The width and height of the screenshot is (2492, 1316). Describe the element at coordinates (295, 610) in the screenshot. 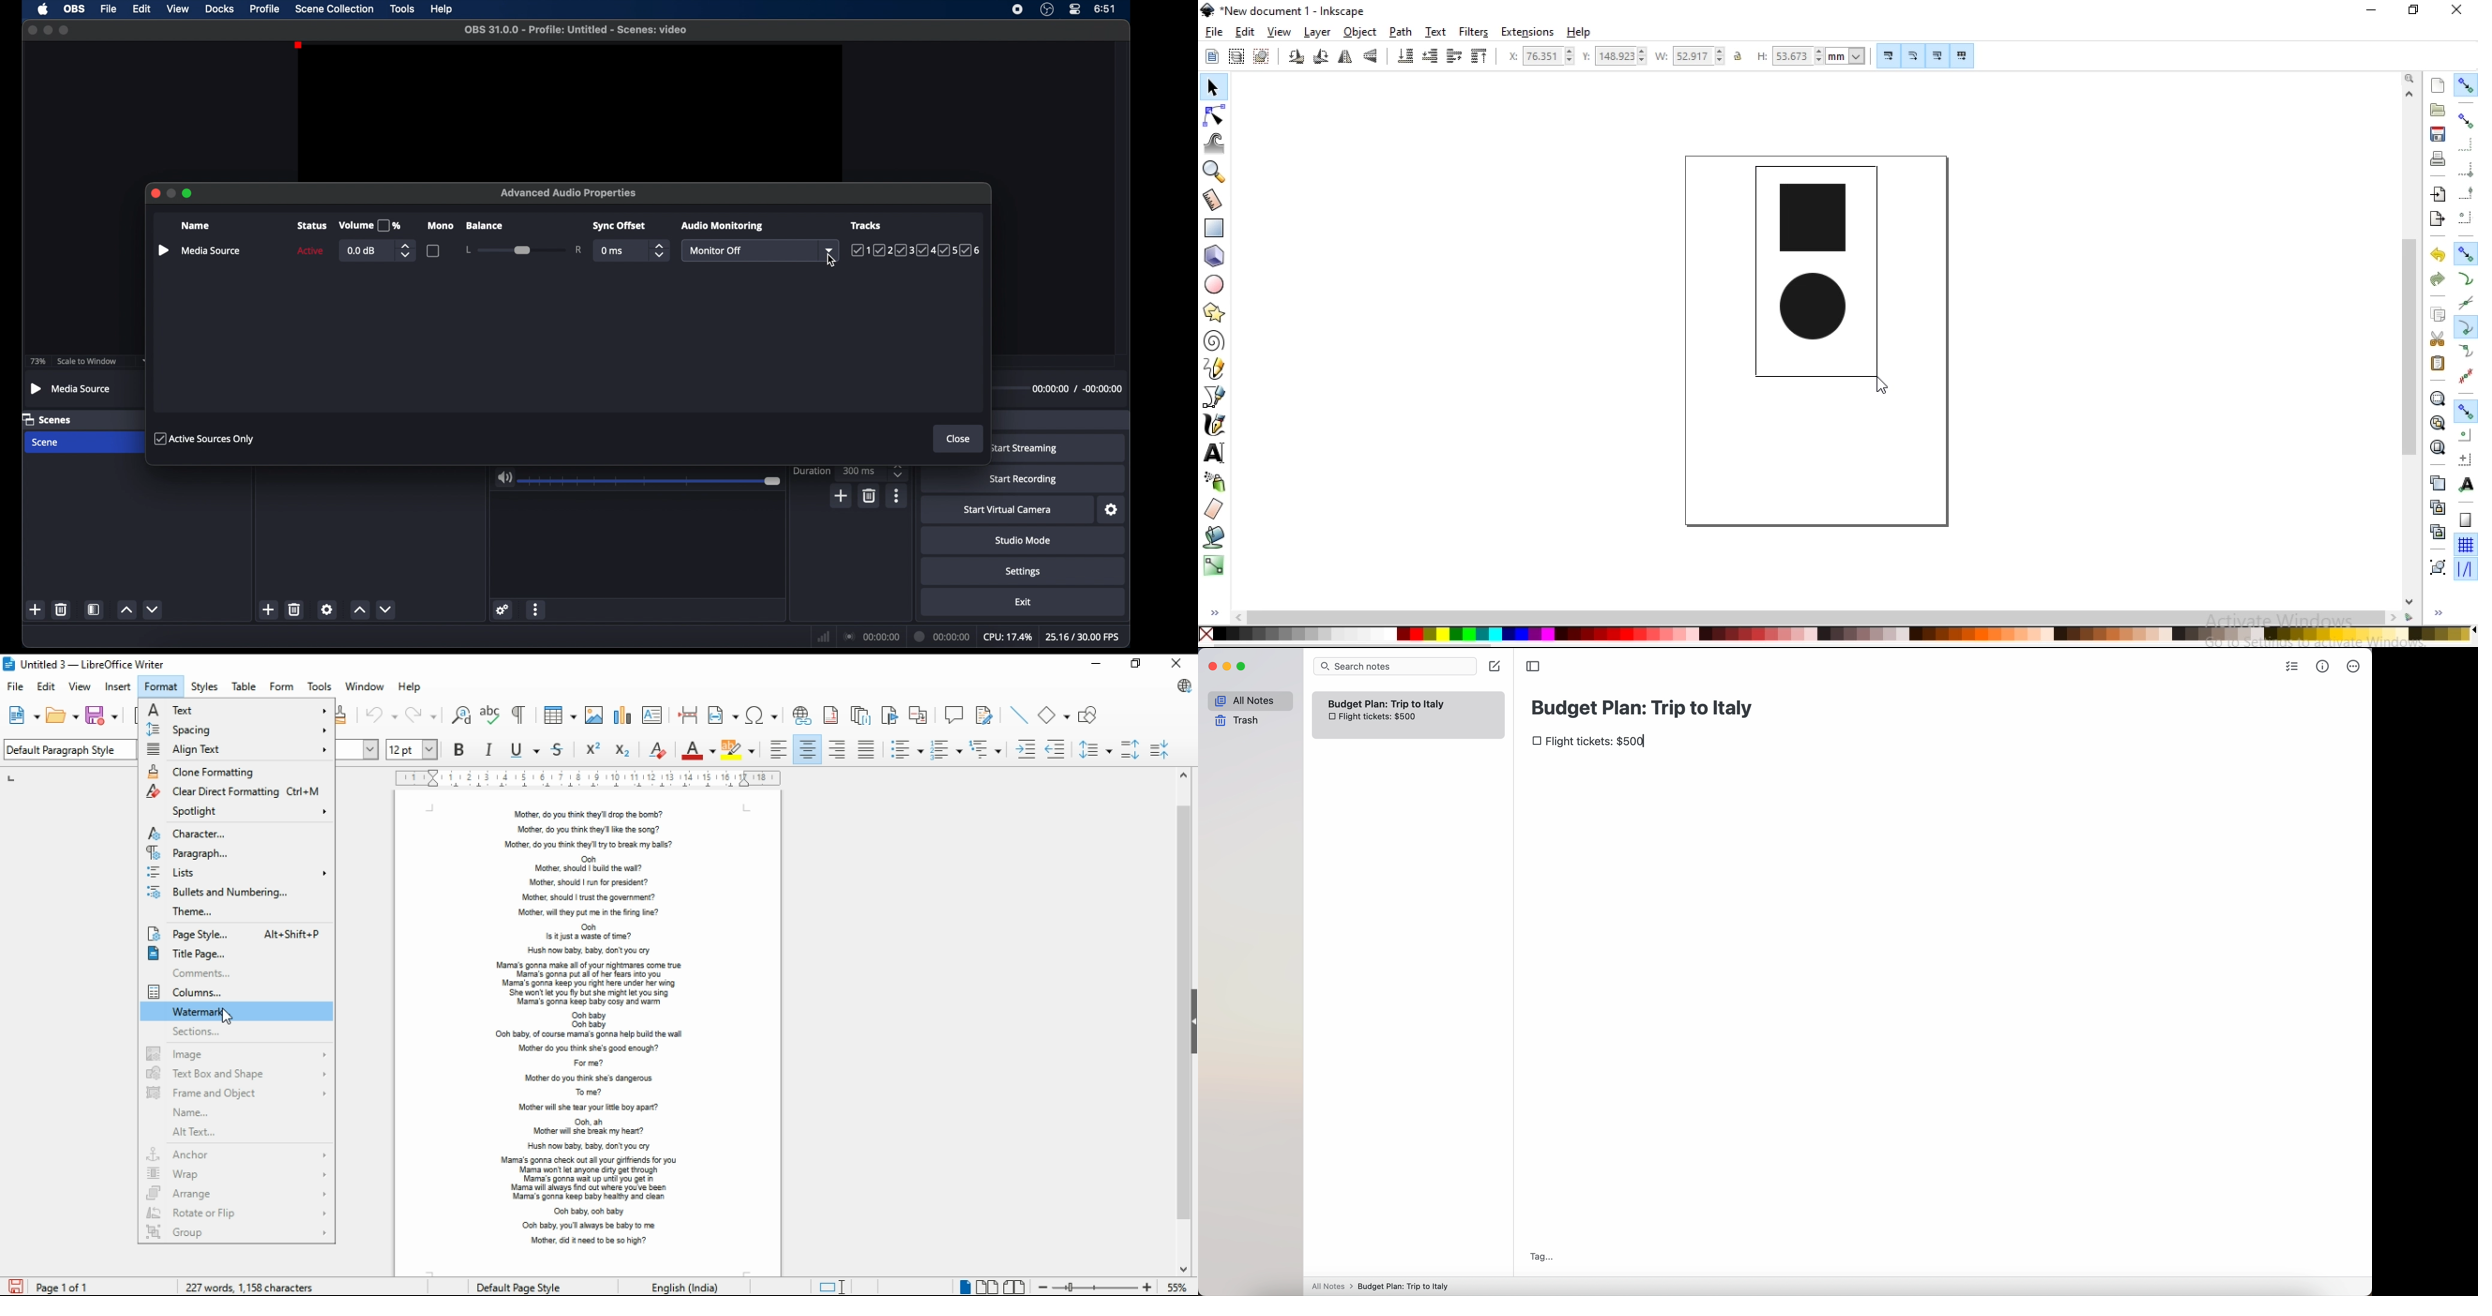

I see `delete` at that location.